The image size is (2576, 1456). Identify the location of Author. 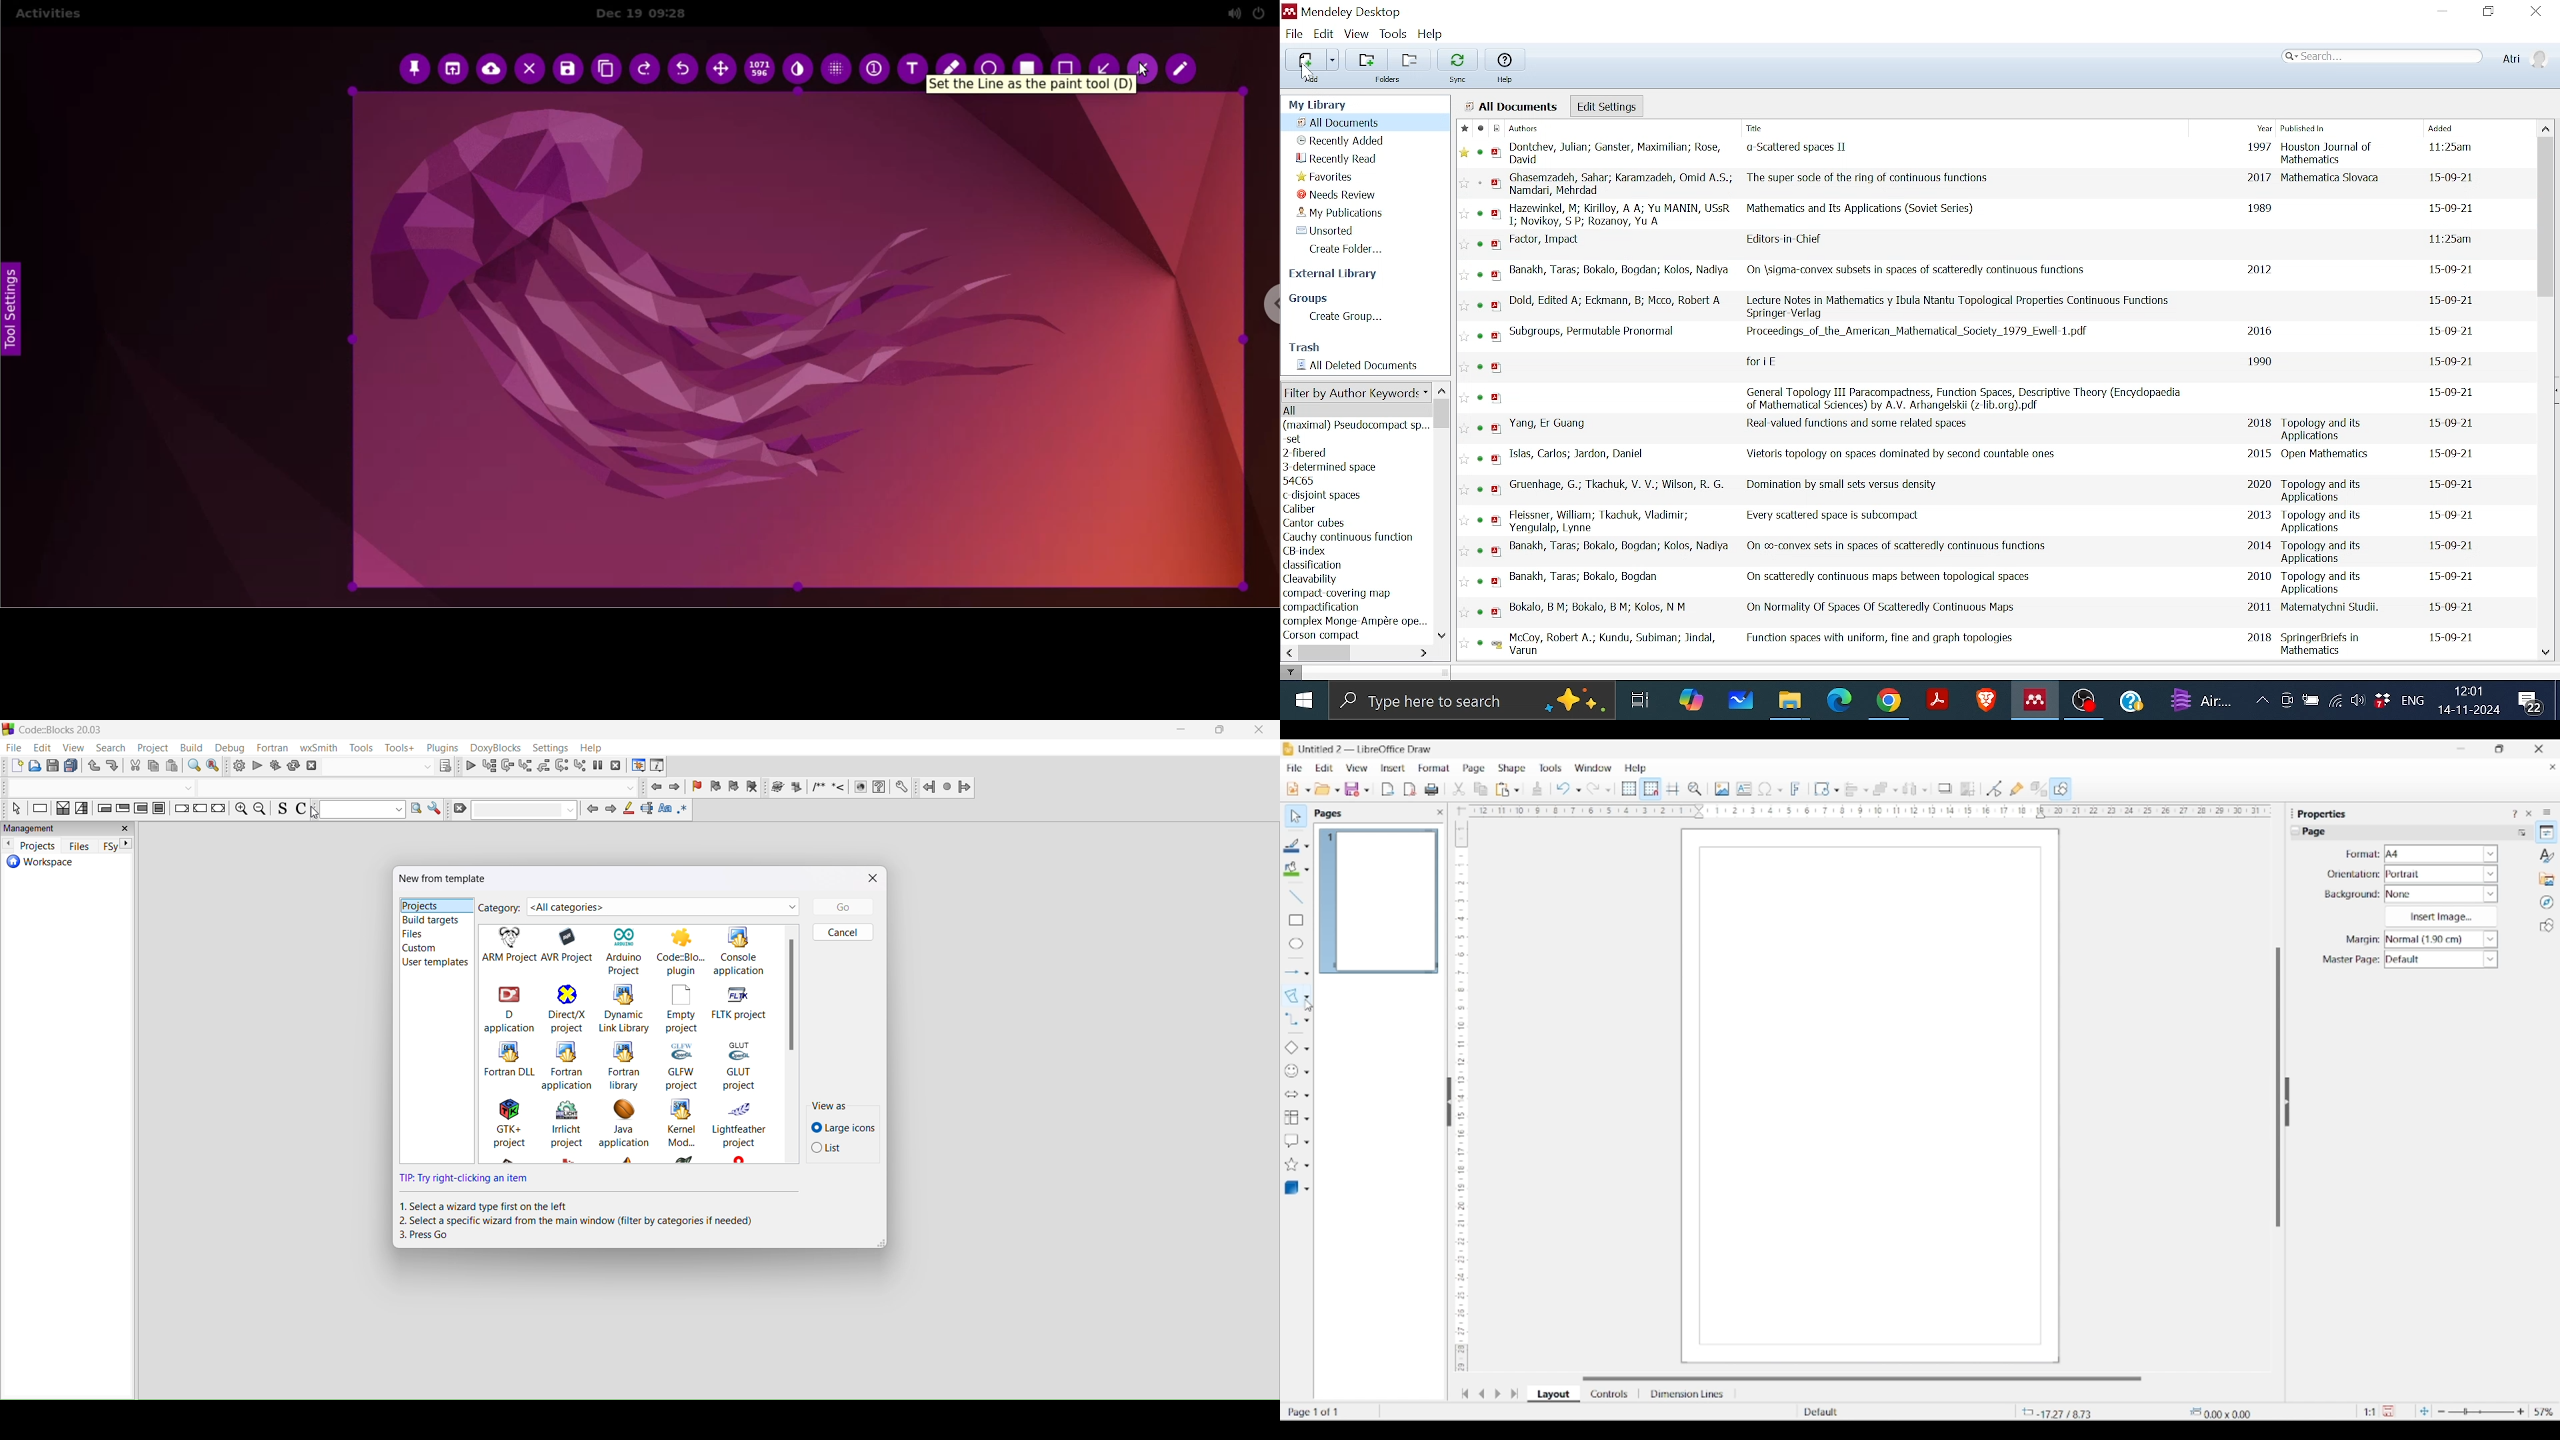
(1620, 215).